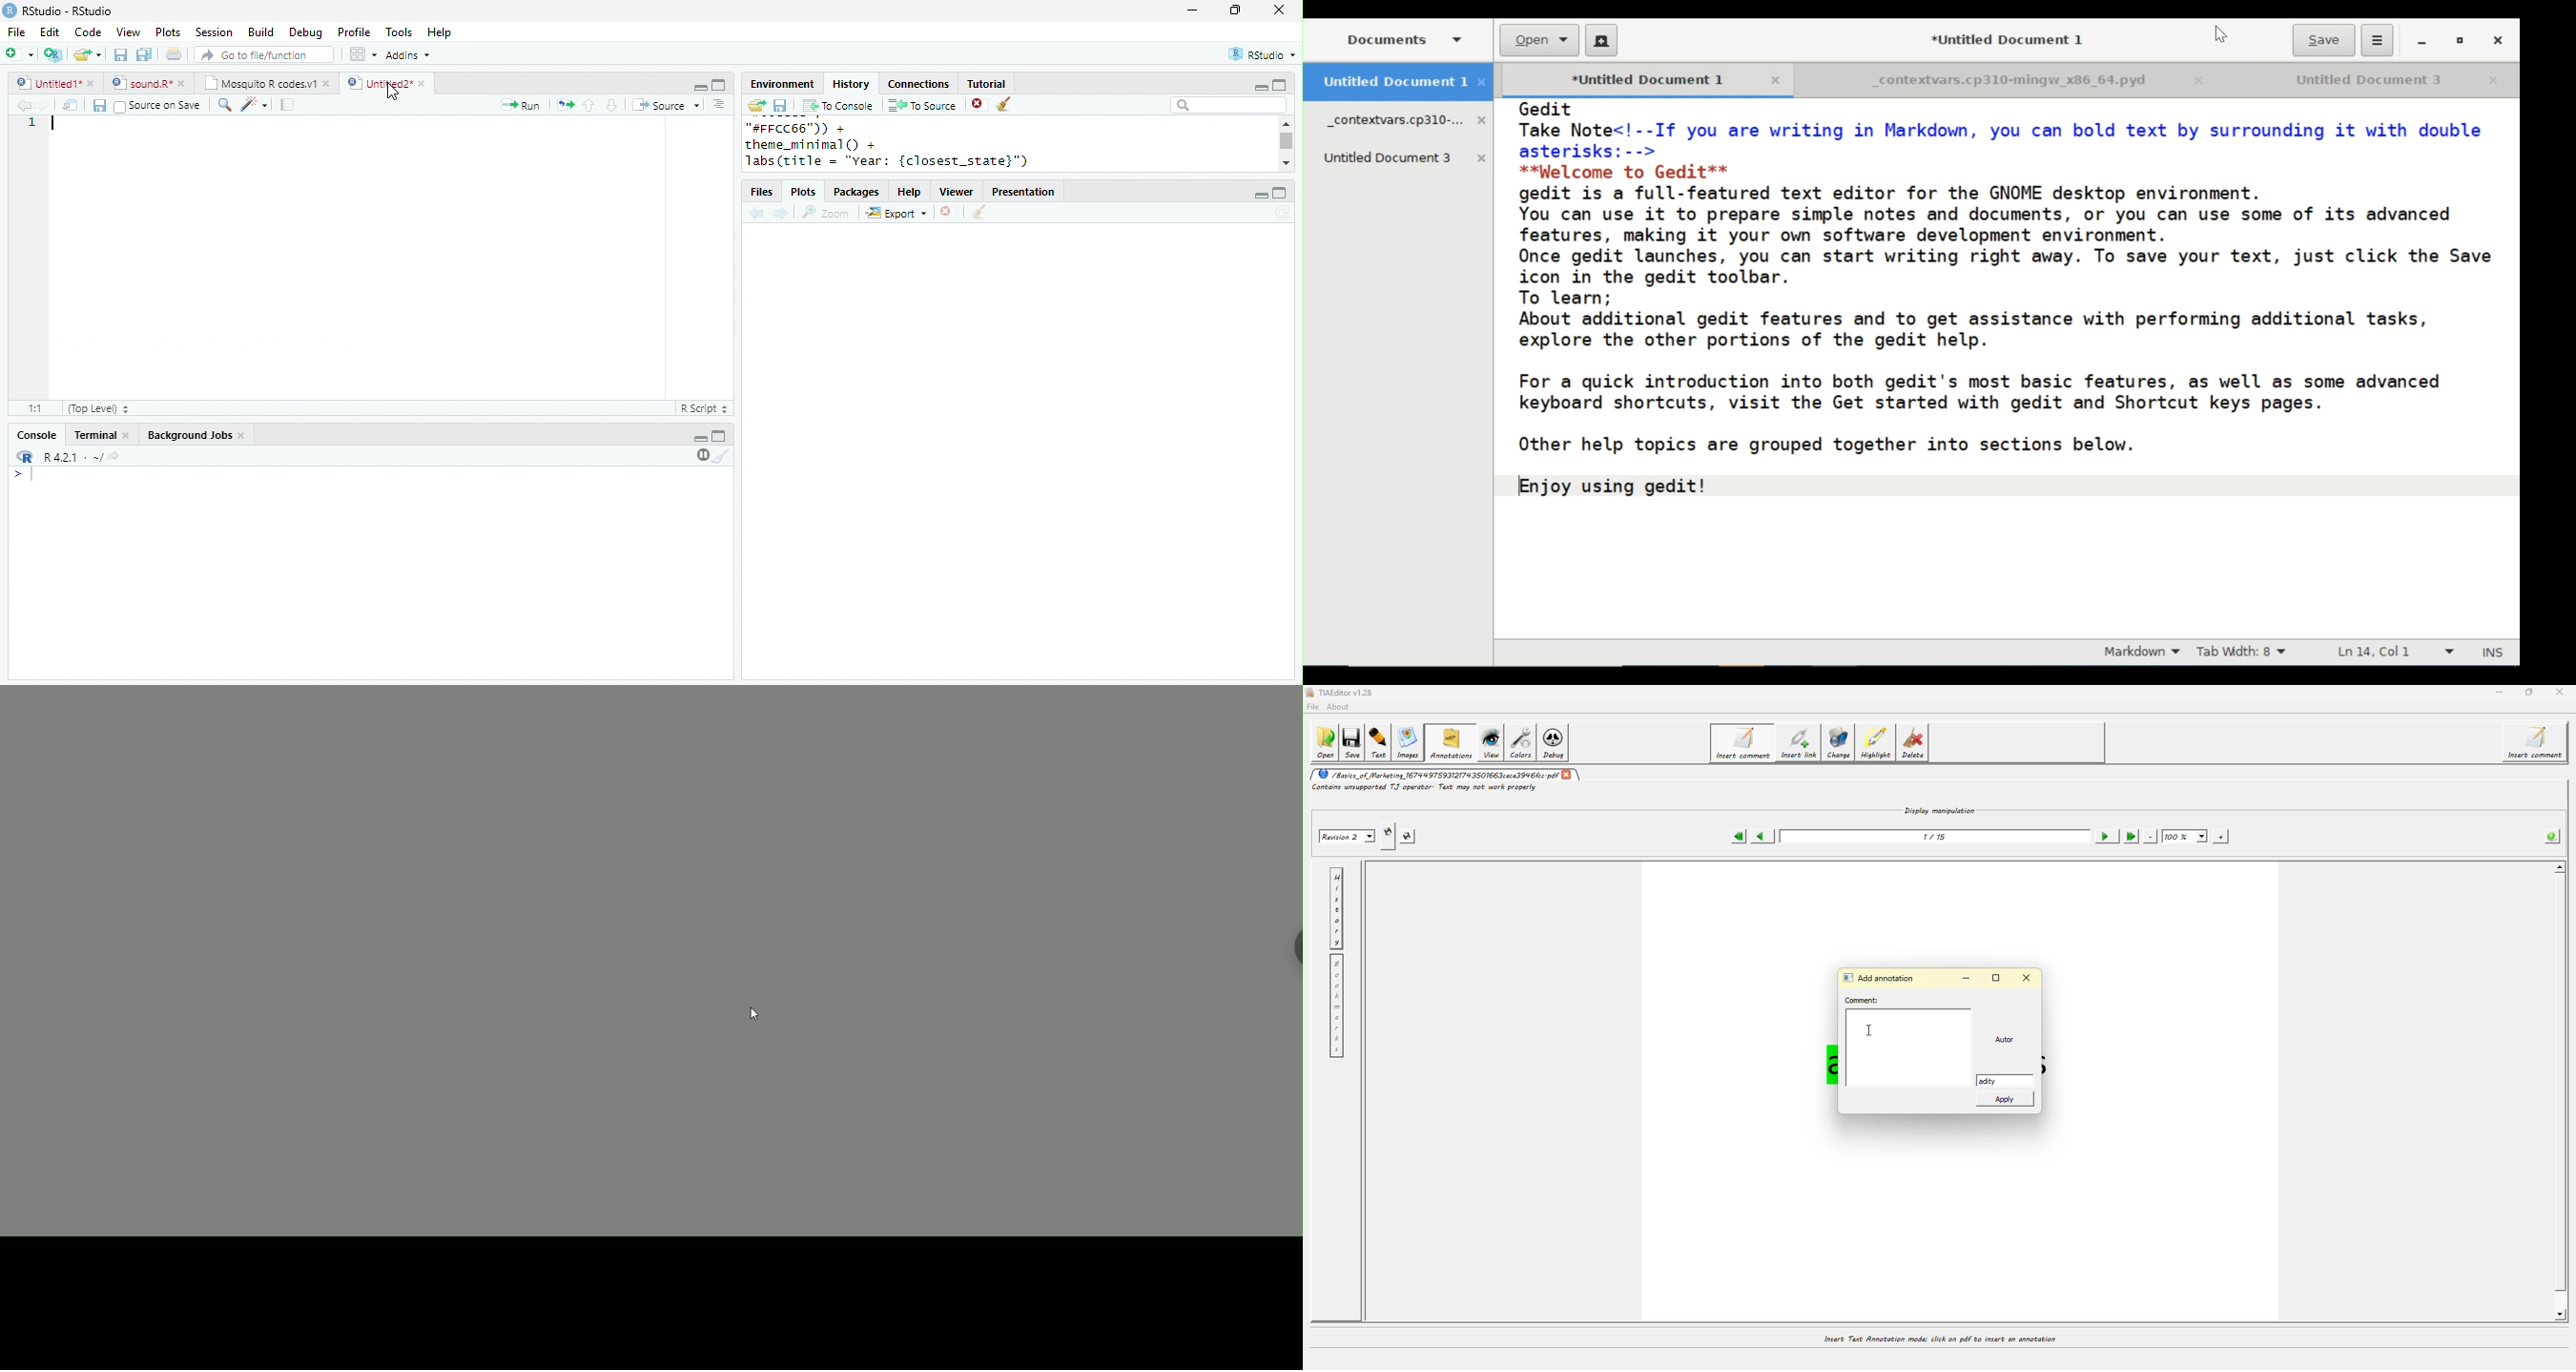 The height and width of the screenshot is (1372, 2576). Describe the element at coordinates (1407, 122) in the screenshot. I see `_contextvars.cp310-minger_xc86_64.pyd tab` at that location.